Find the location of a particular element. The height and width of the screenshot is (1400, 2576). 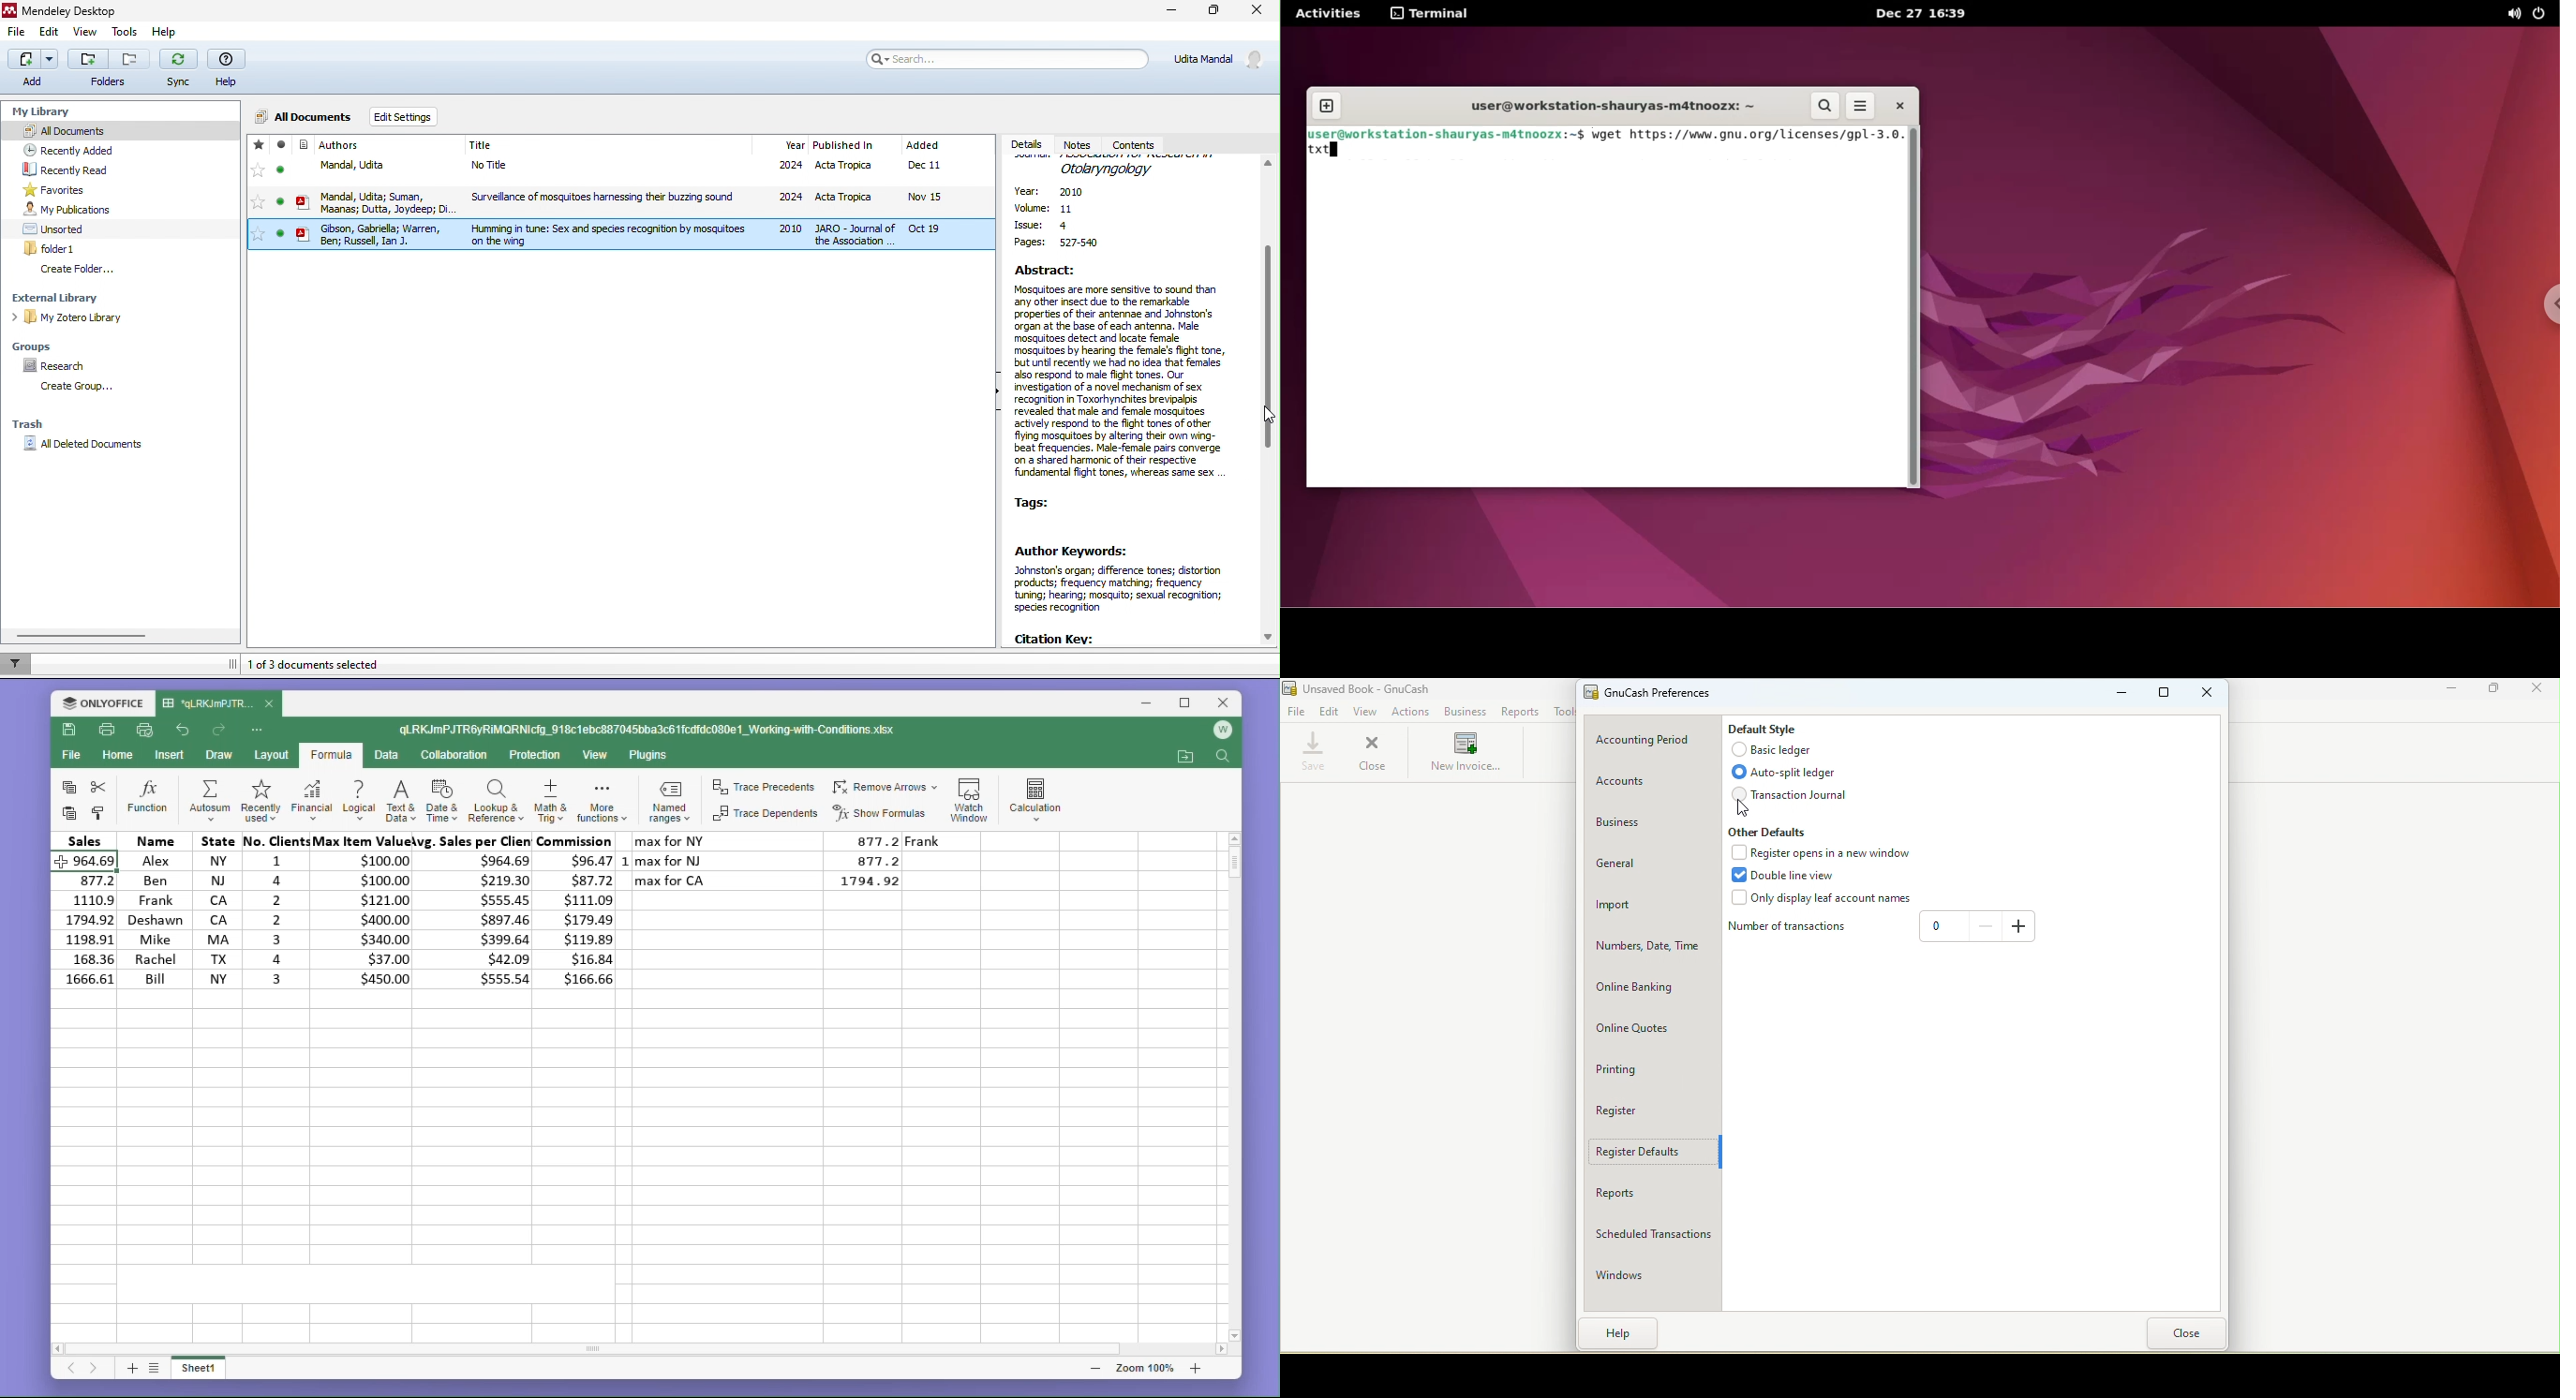

author keywords is located at coordinates (1133, 579).